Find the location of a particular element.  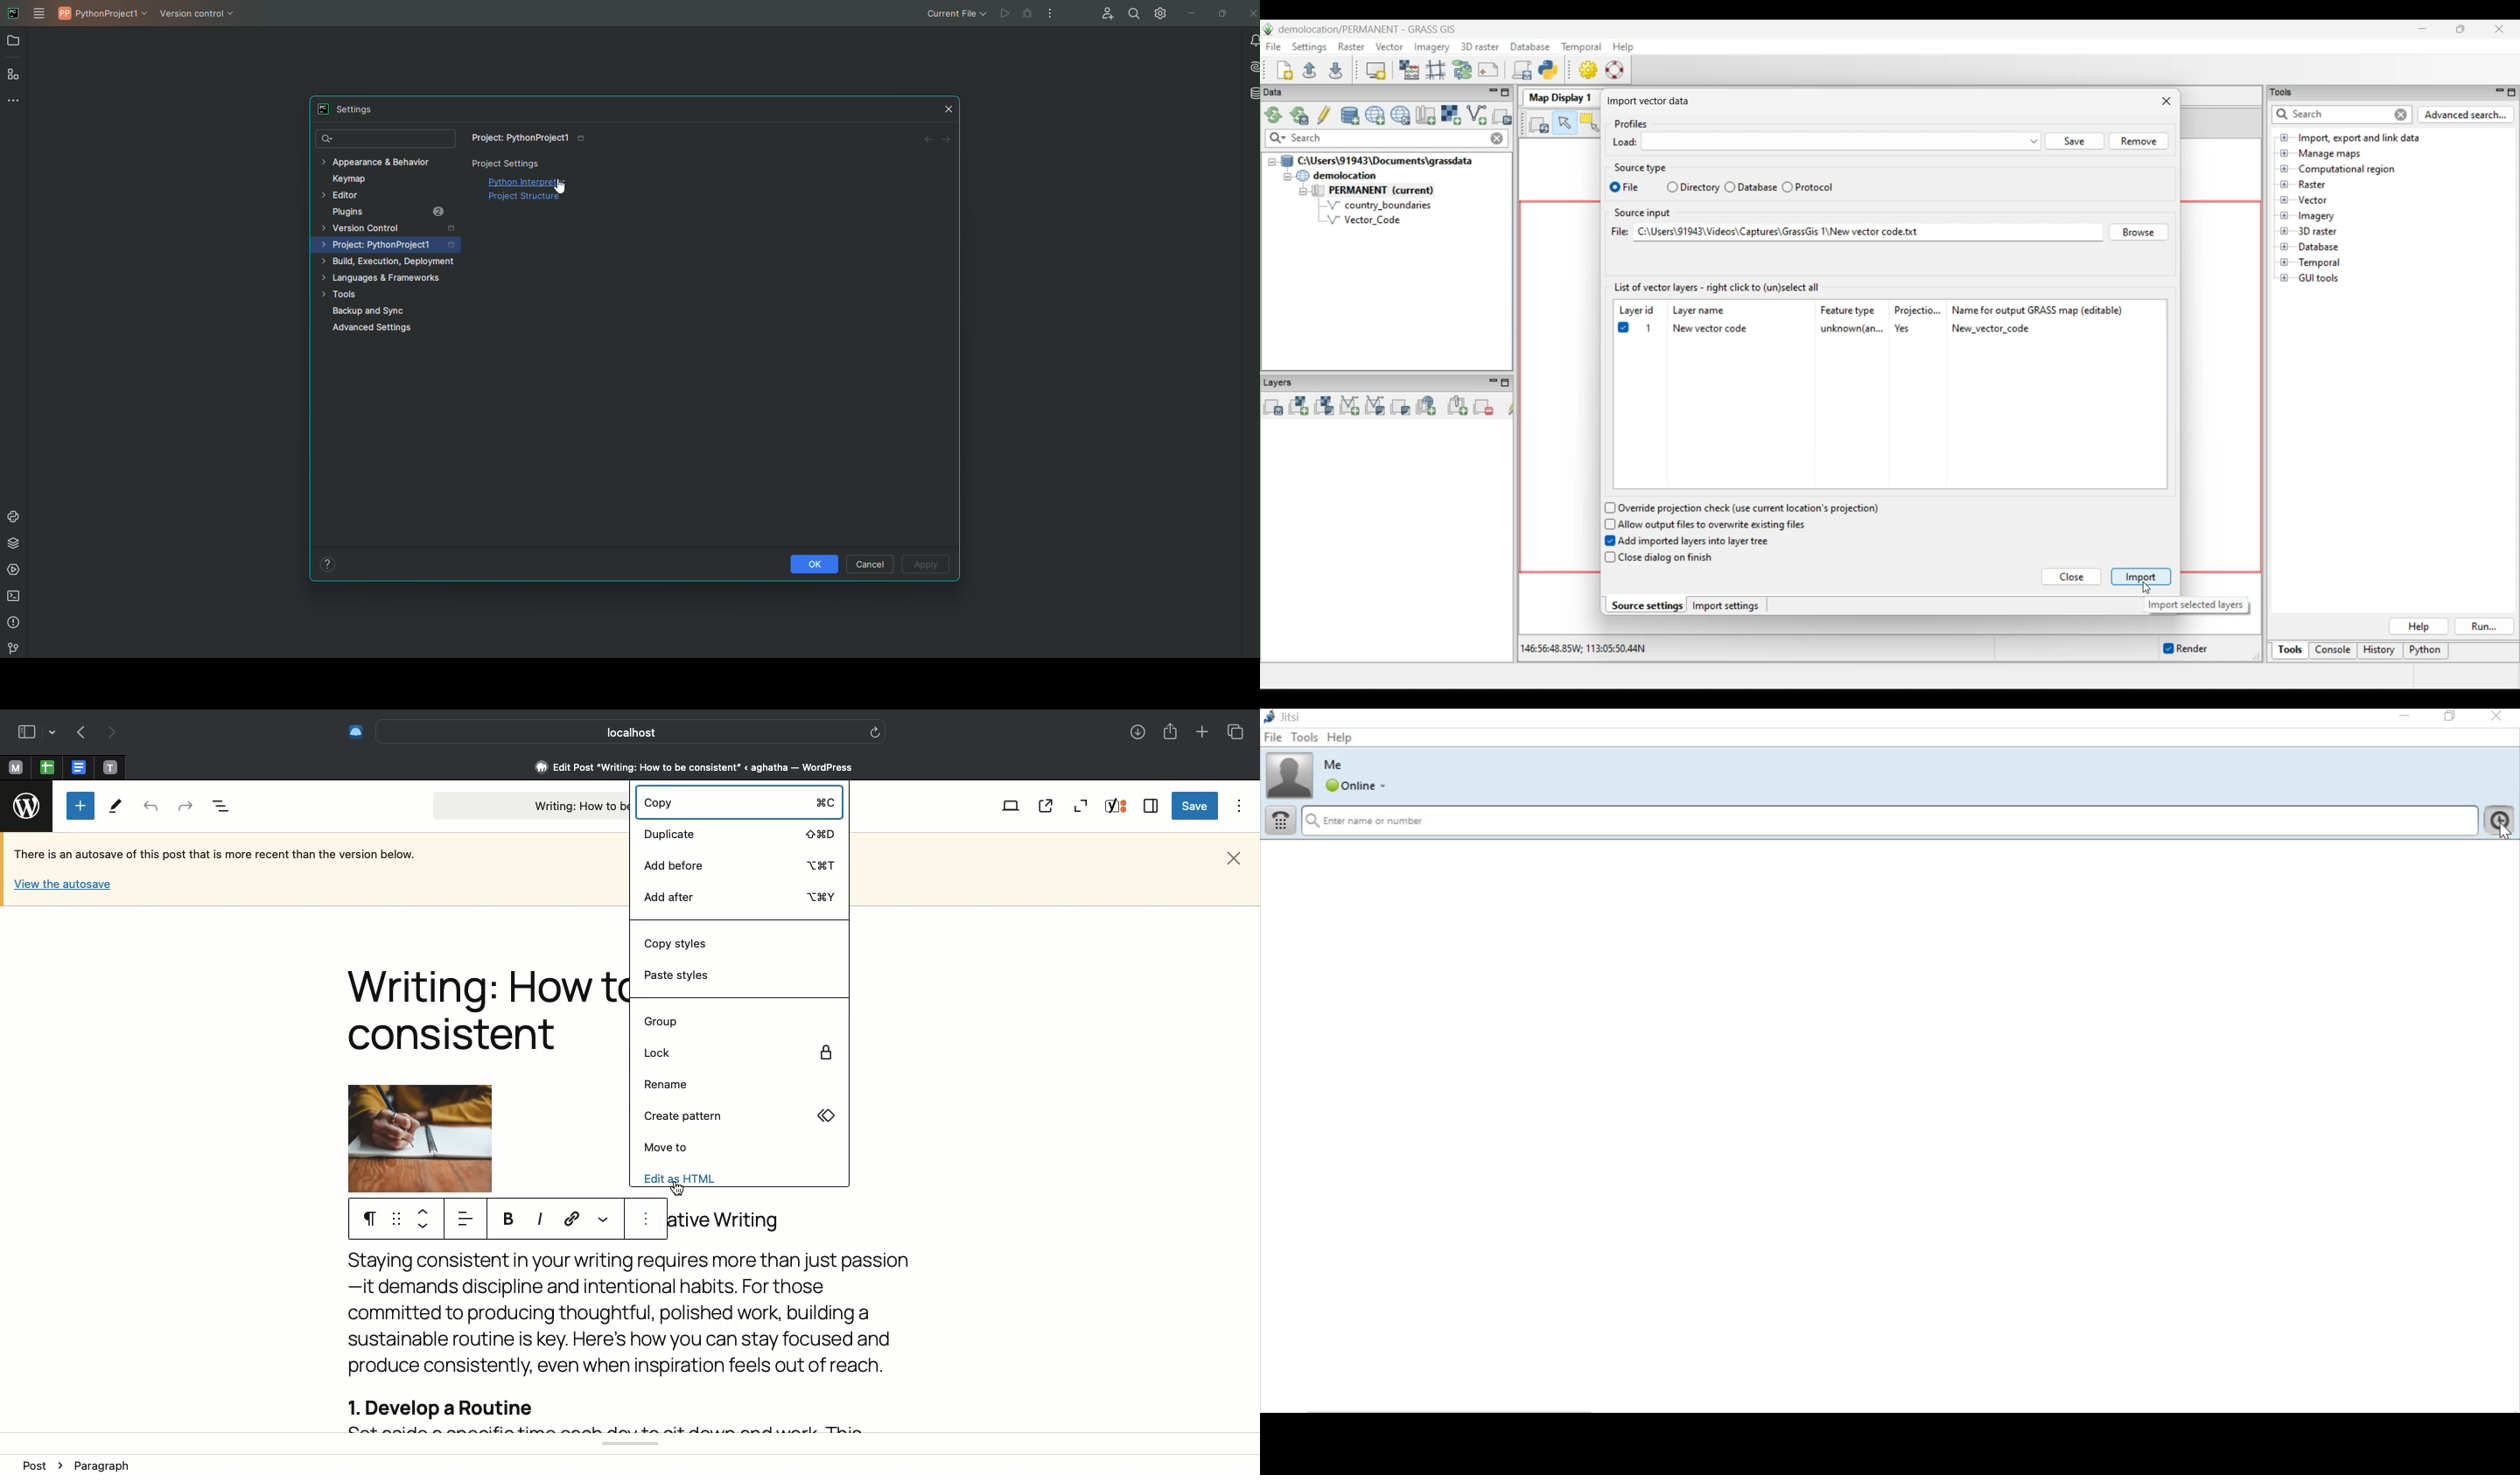

Document overview is located at coordinates (221, 807).